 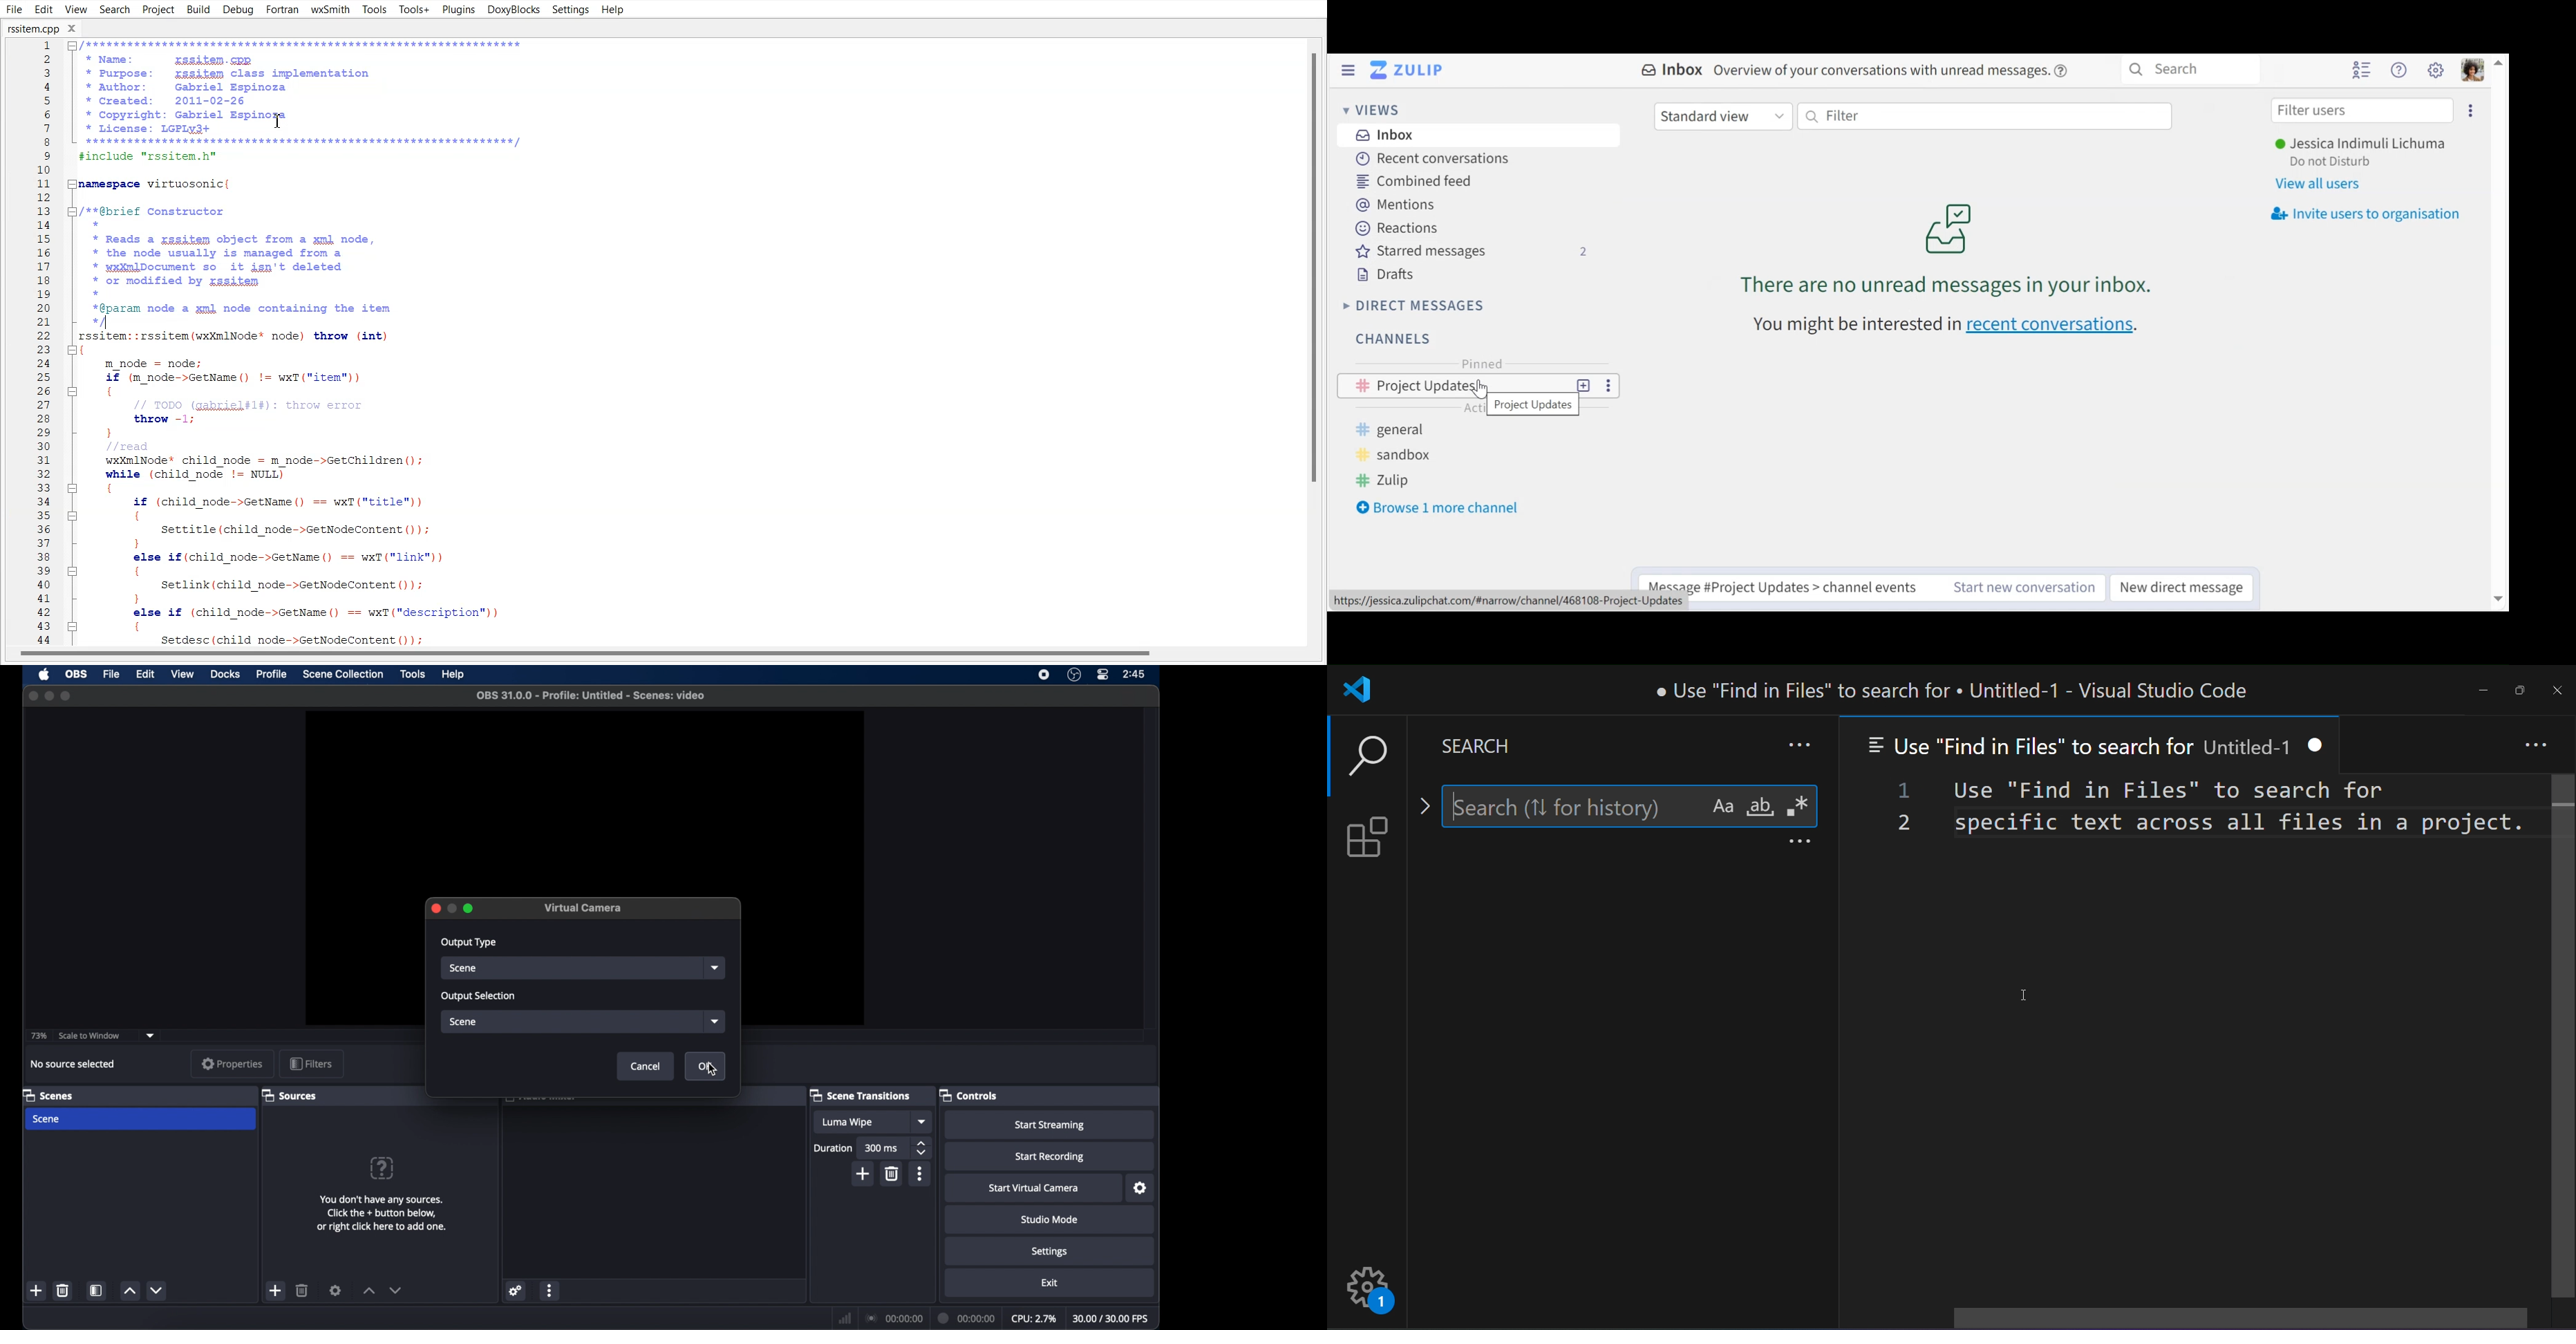 What do you see at coordinates (1413, 182) in the screenshot?
I see `Combined feed` at bounding box center [1413, 182].